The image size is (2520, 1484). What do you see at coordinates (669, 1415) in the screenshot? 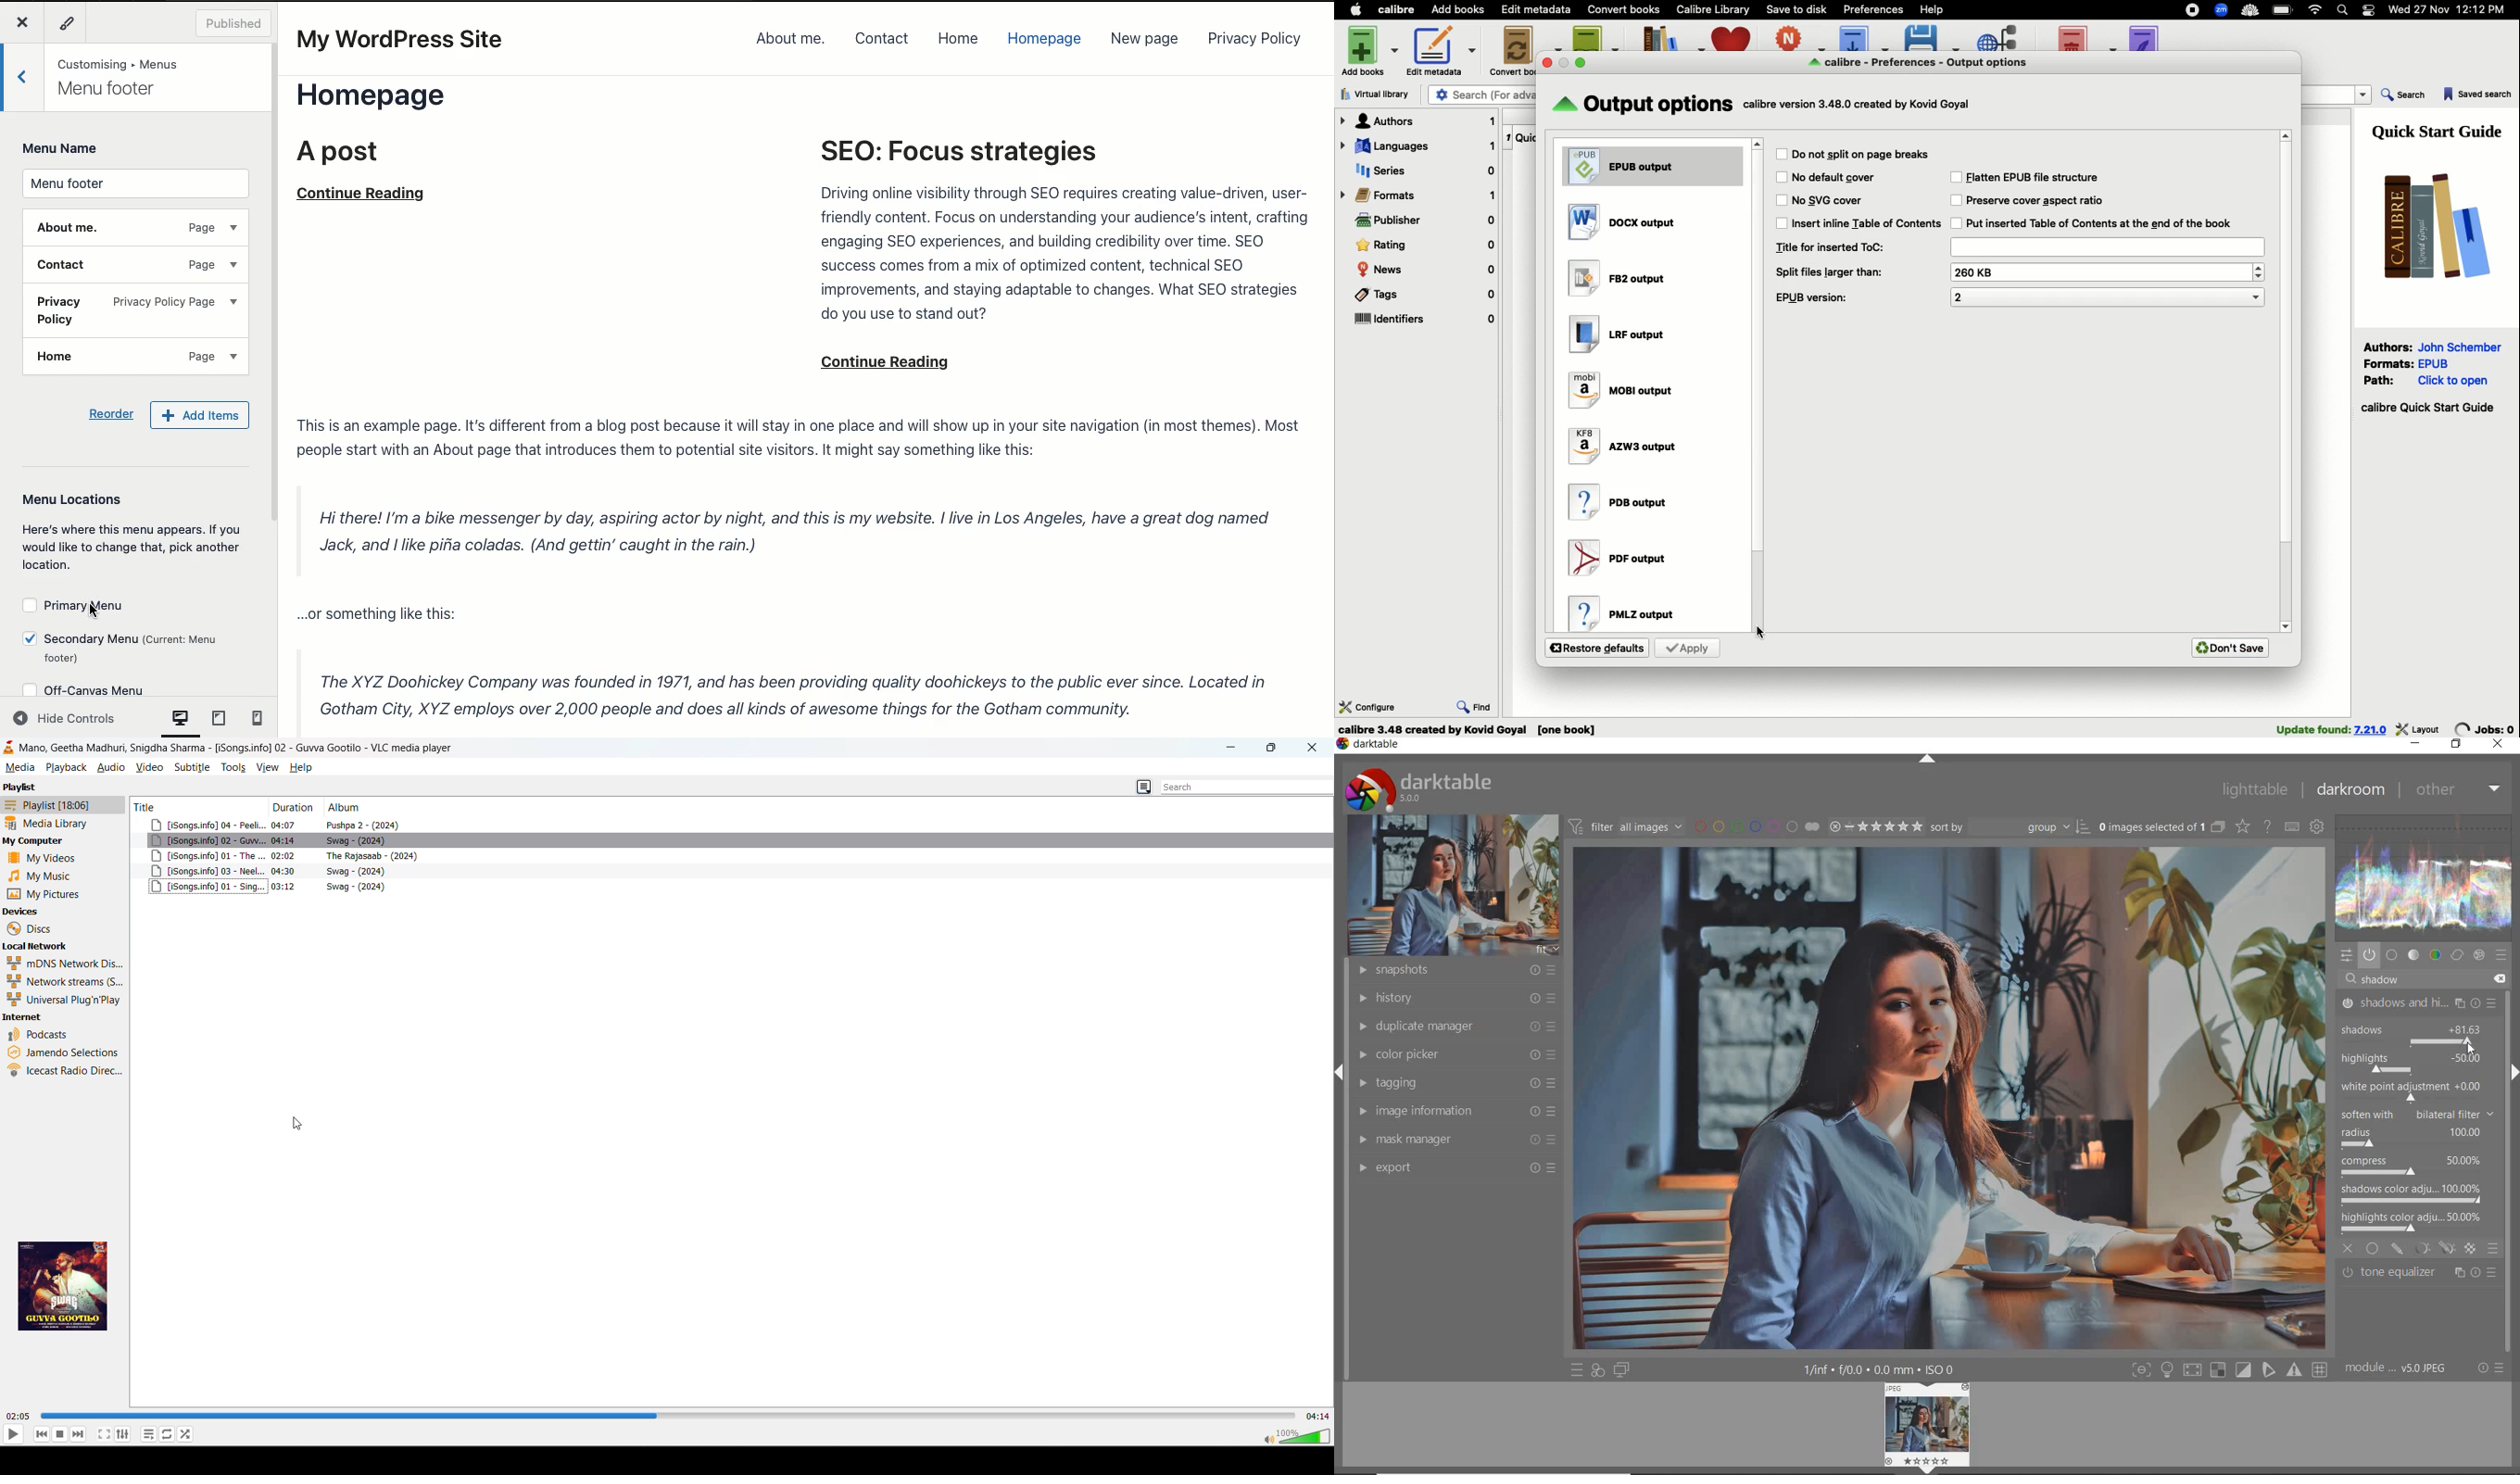
I see `track slider` at bounding box center [669, 1415].